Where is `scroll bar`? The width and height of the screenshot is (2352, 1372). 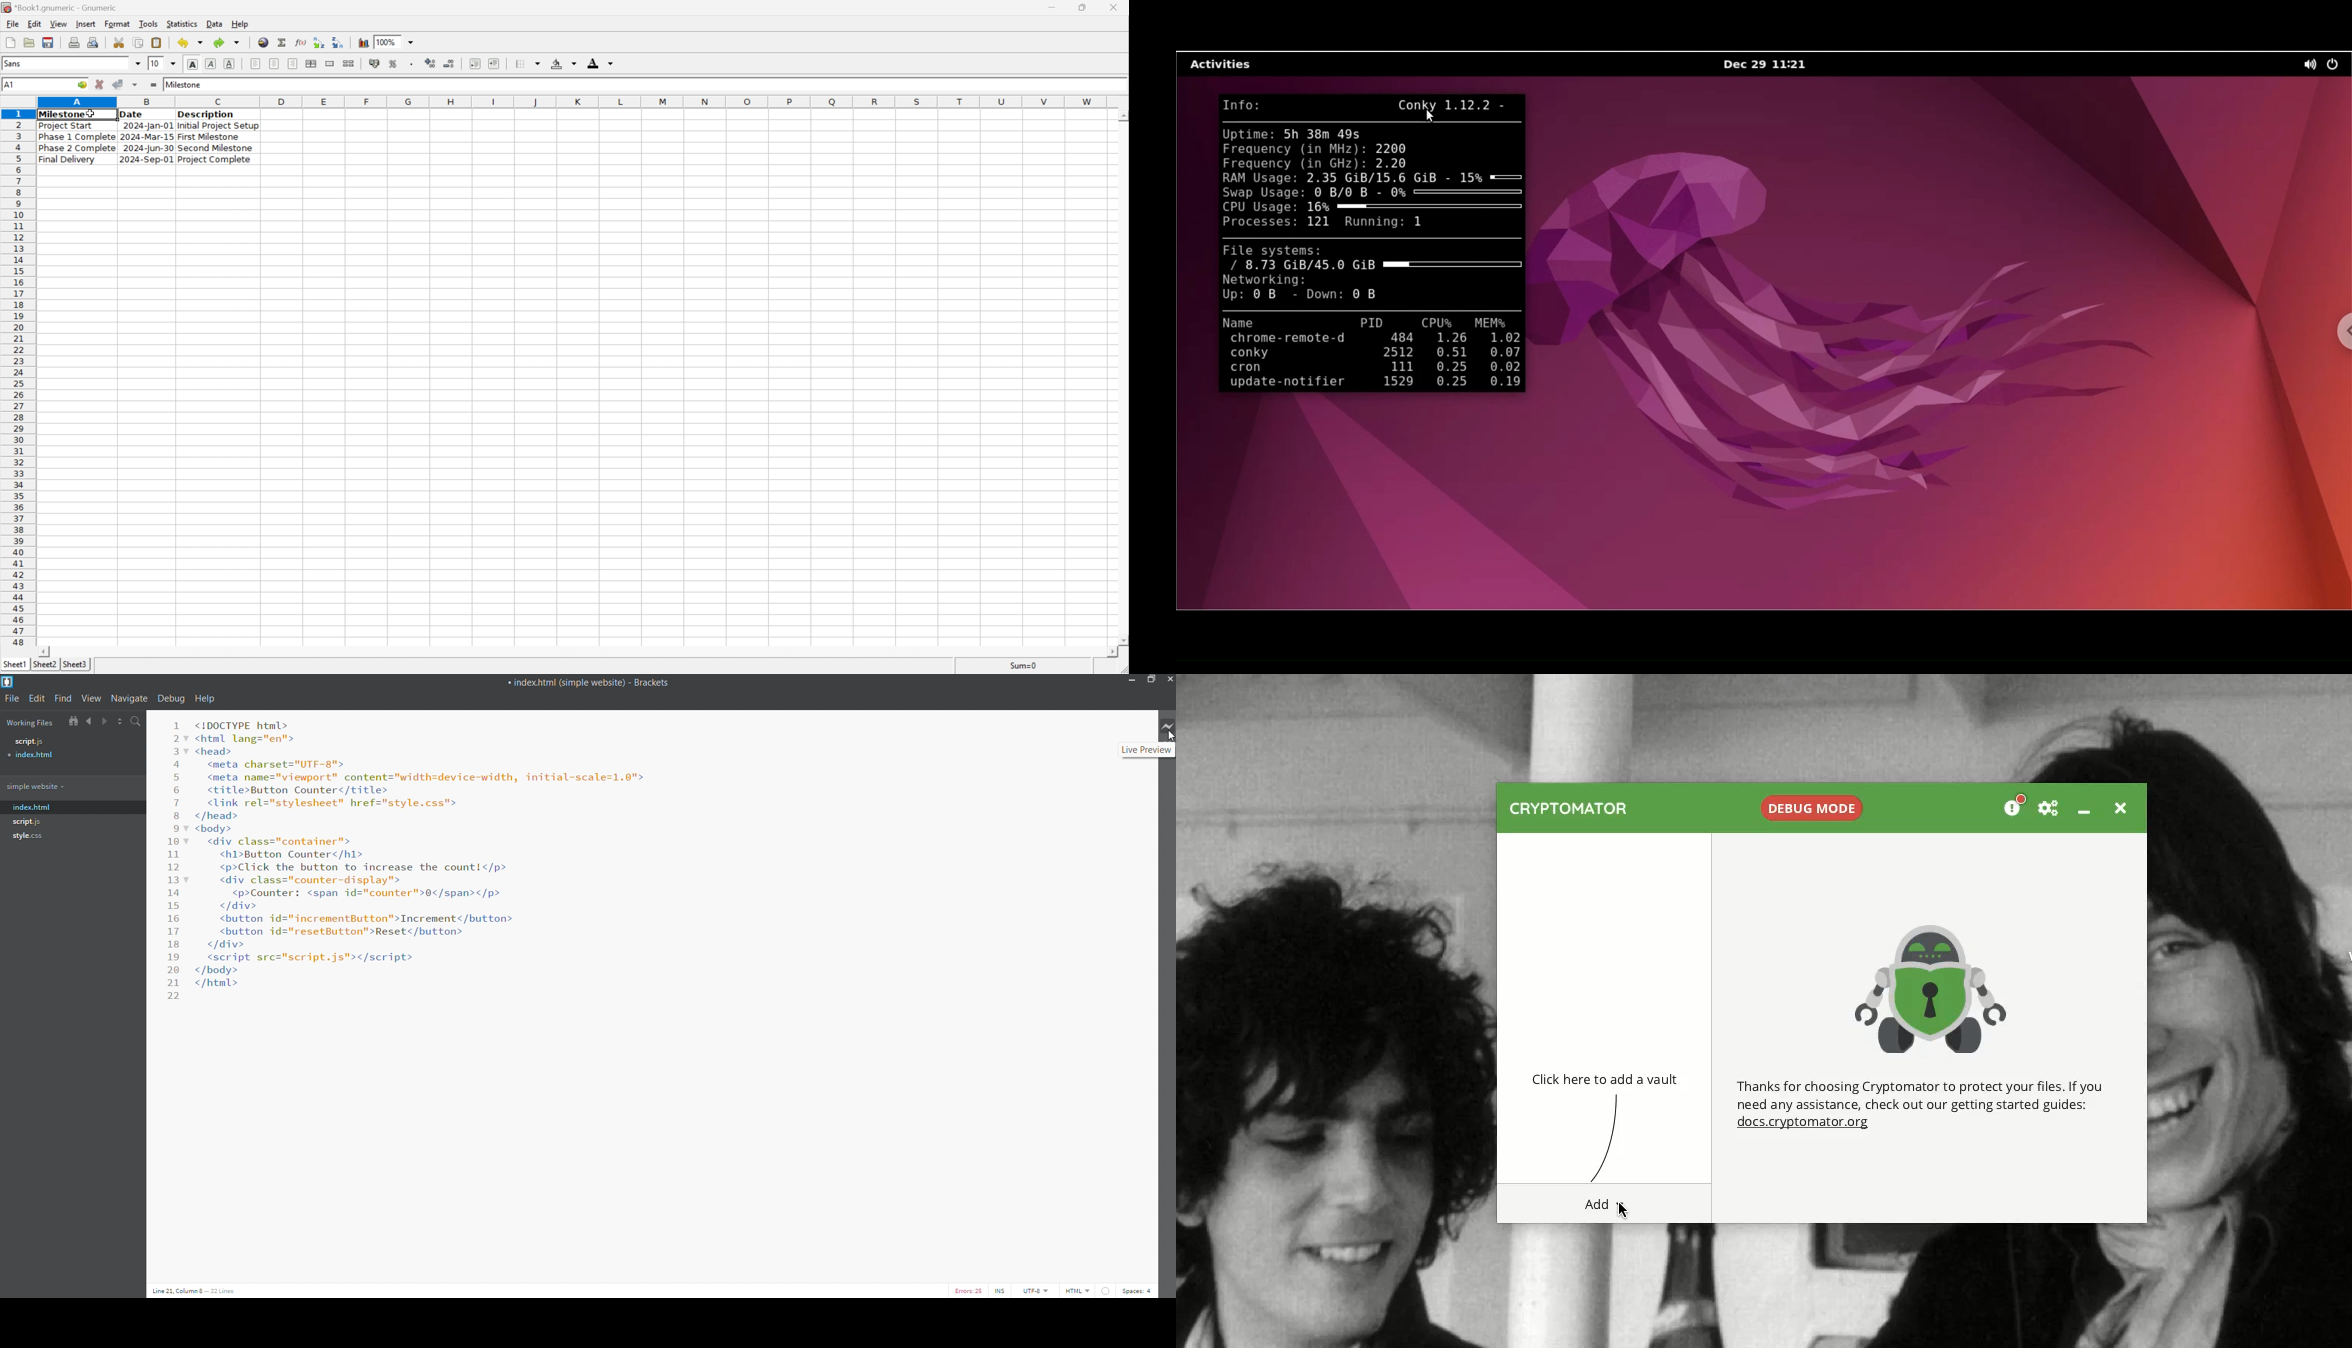 scroll bar is located at coordinates (1122, 377).